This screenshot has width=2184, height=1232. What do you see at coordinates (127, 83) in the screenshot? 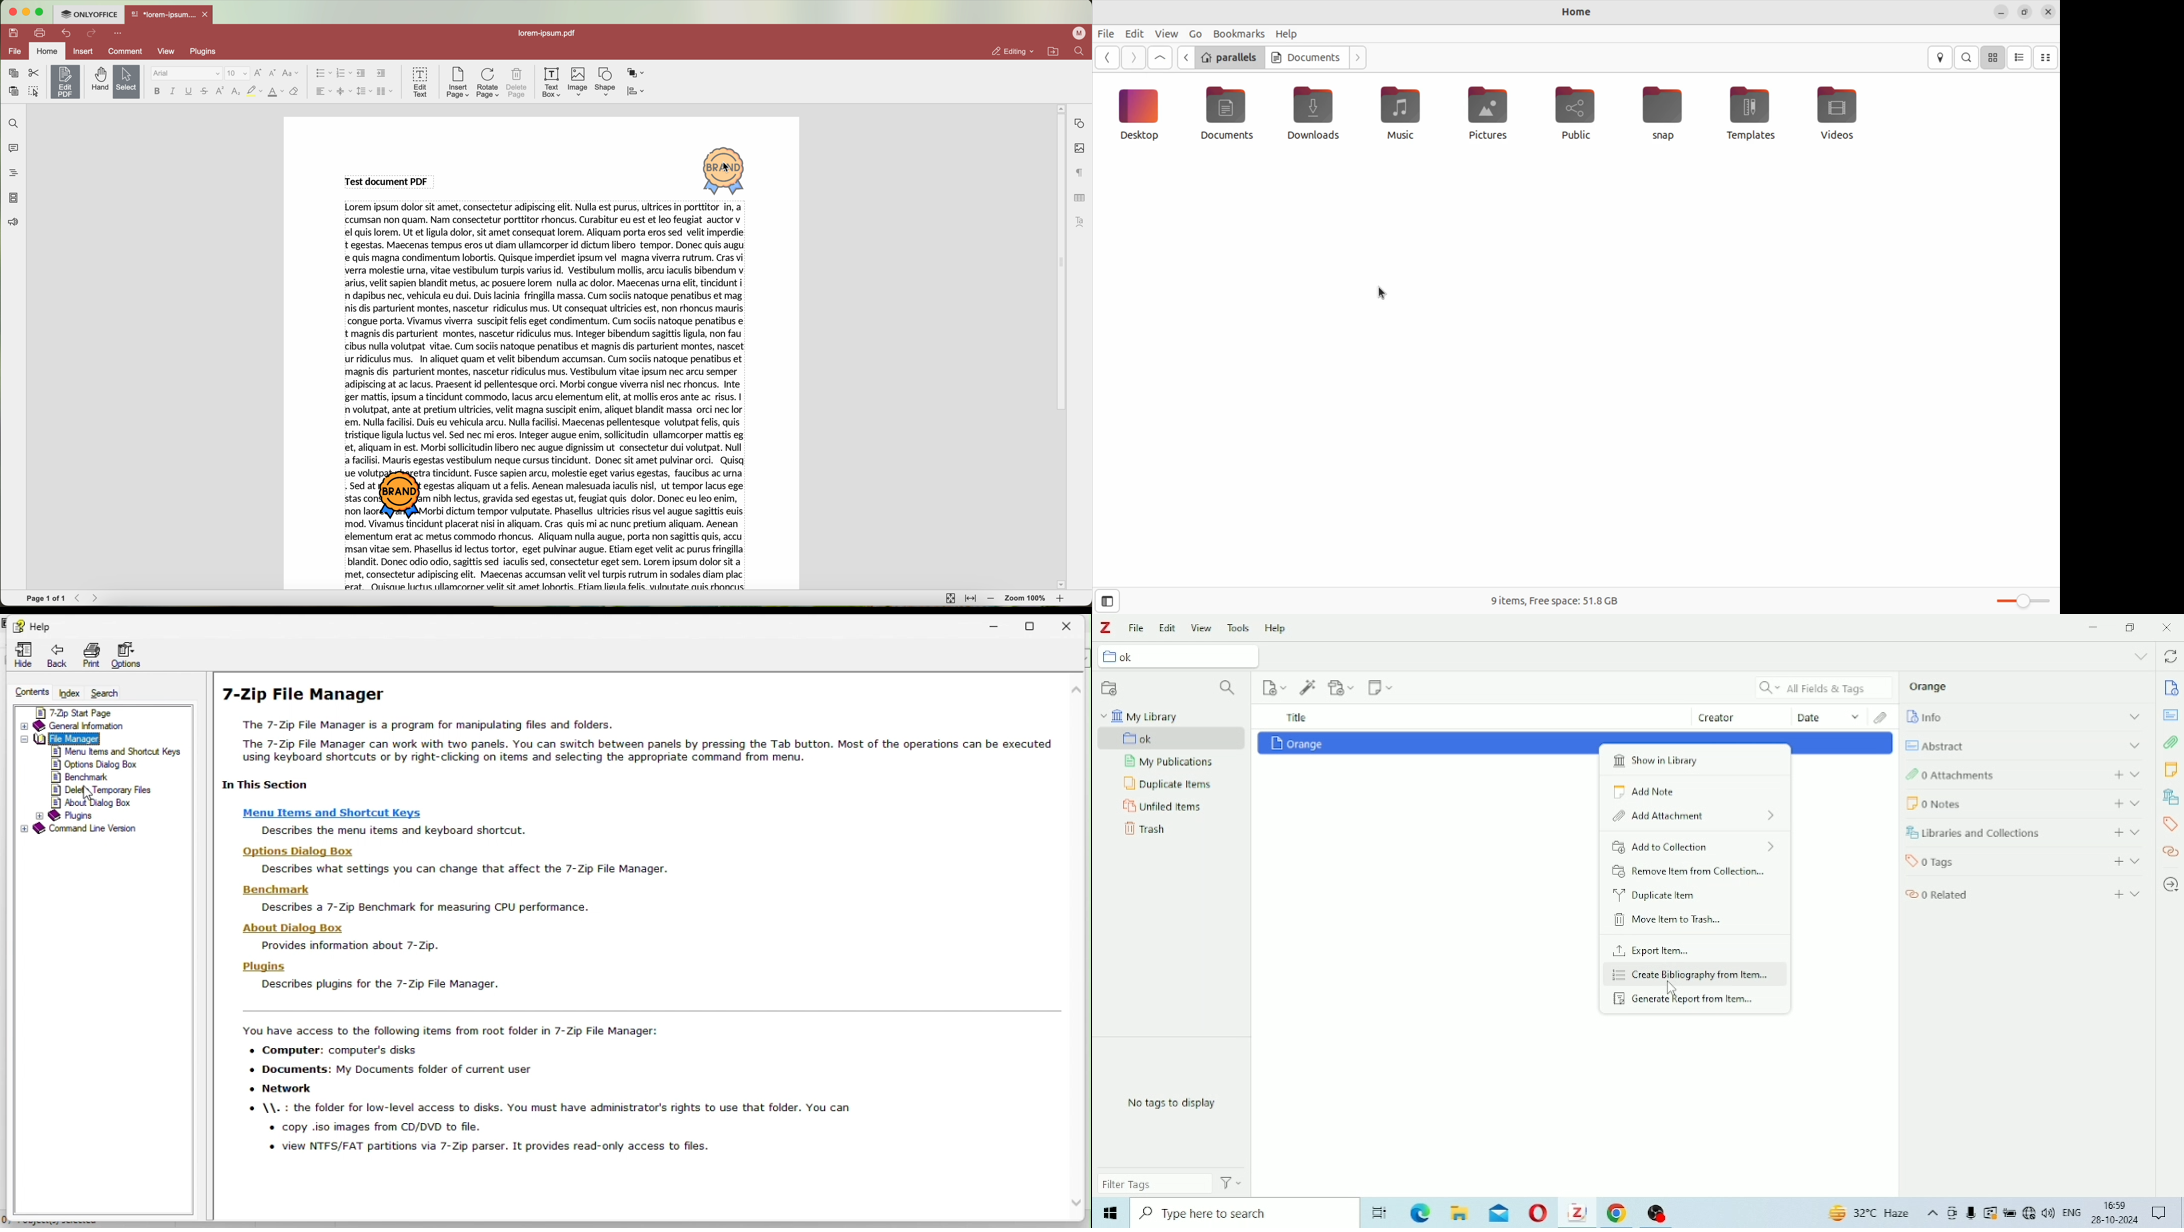
I see `select` at bounding box center [127, 83].